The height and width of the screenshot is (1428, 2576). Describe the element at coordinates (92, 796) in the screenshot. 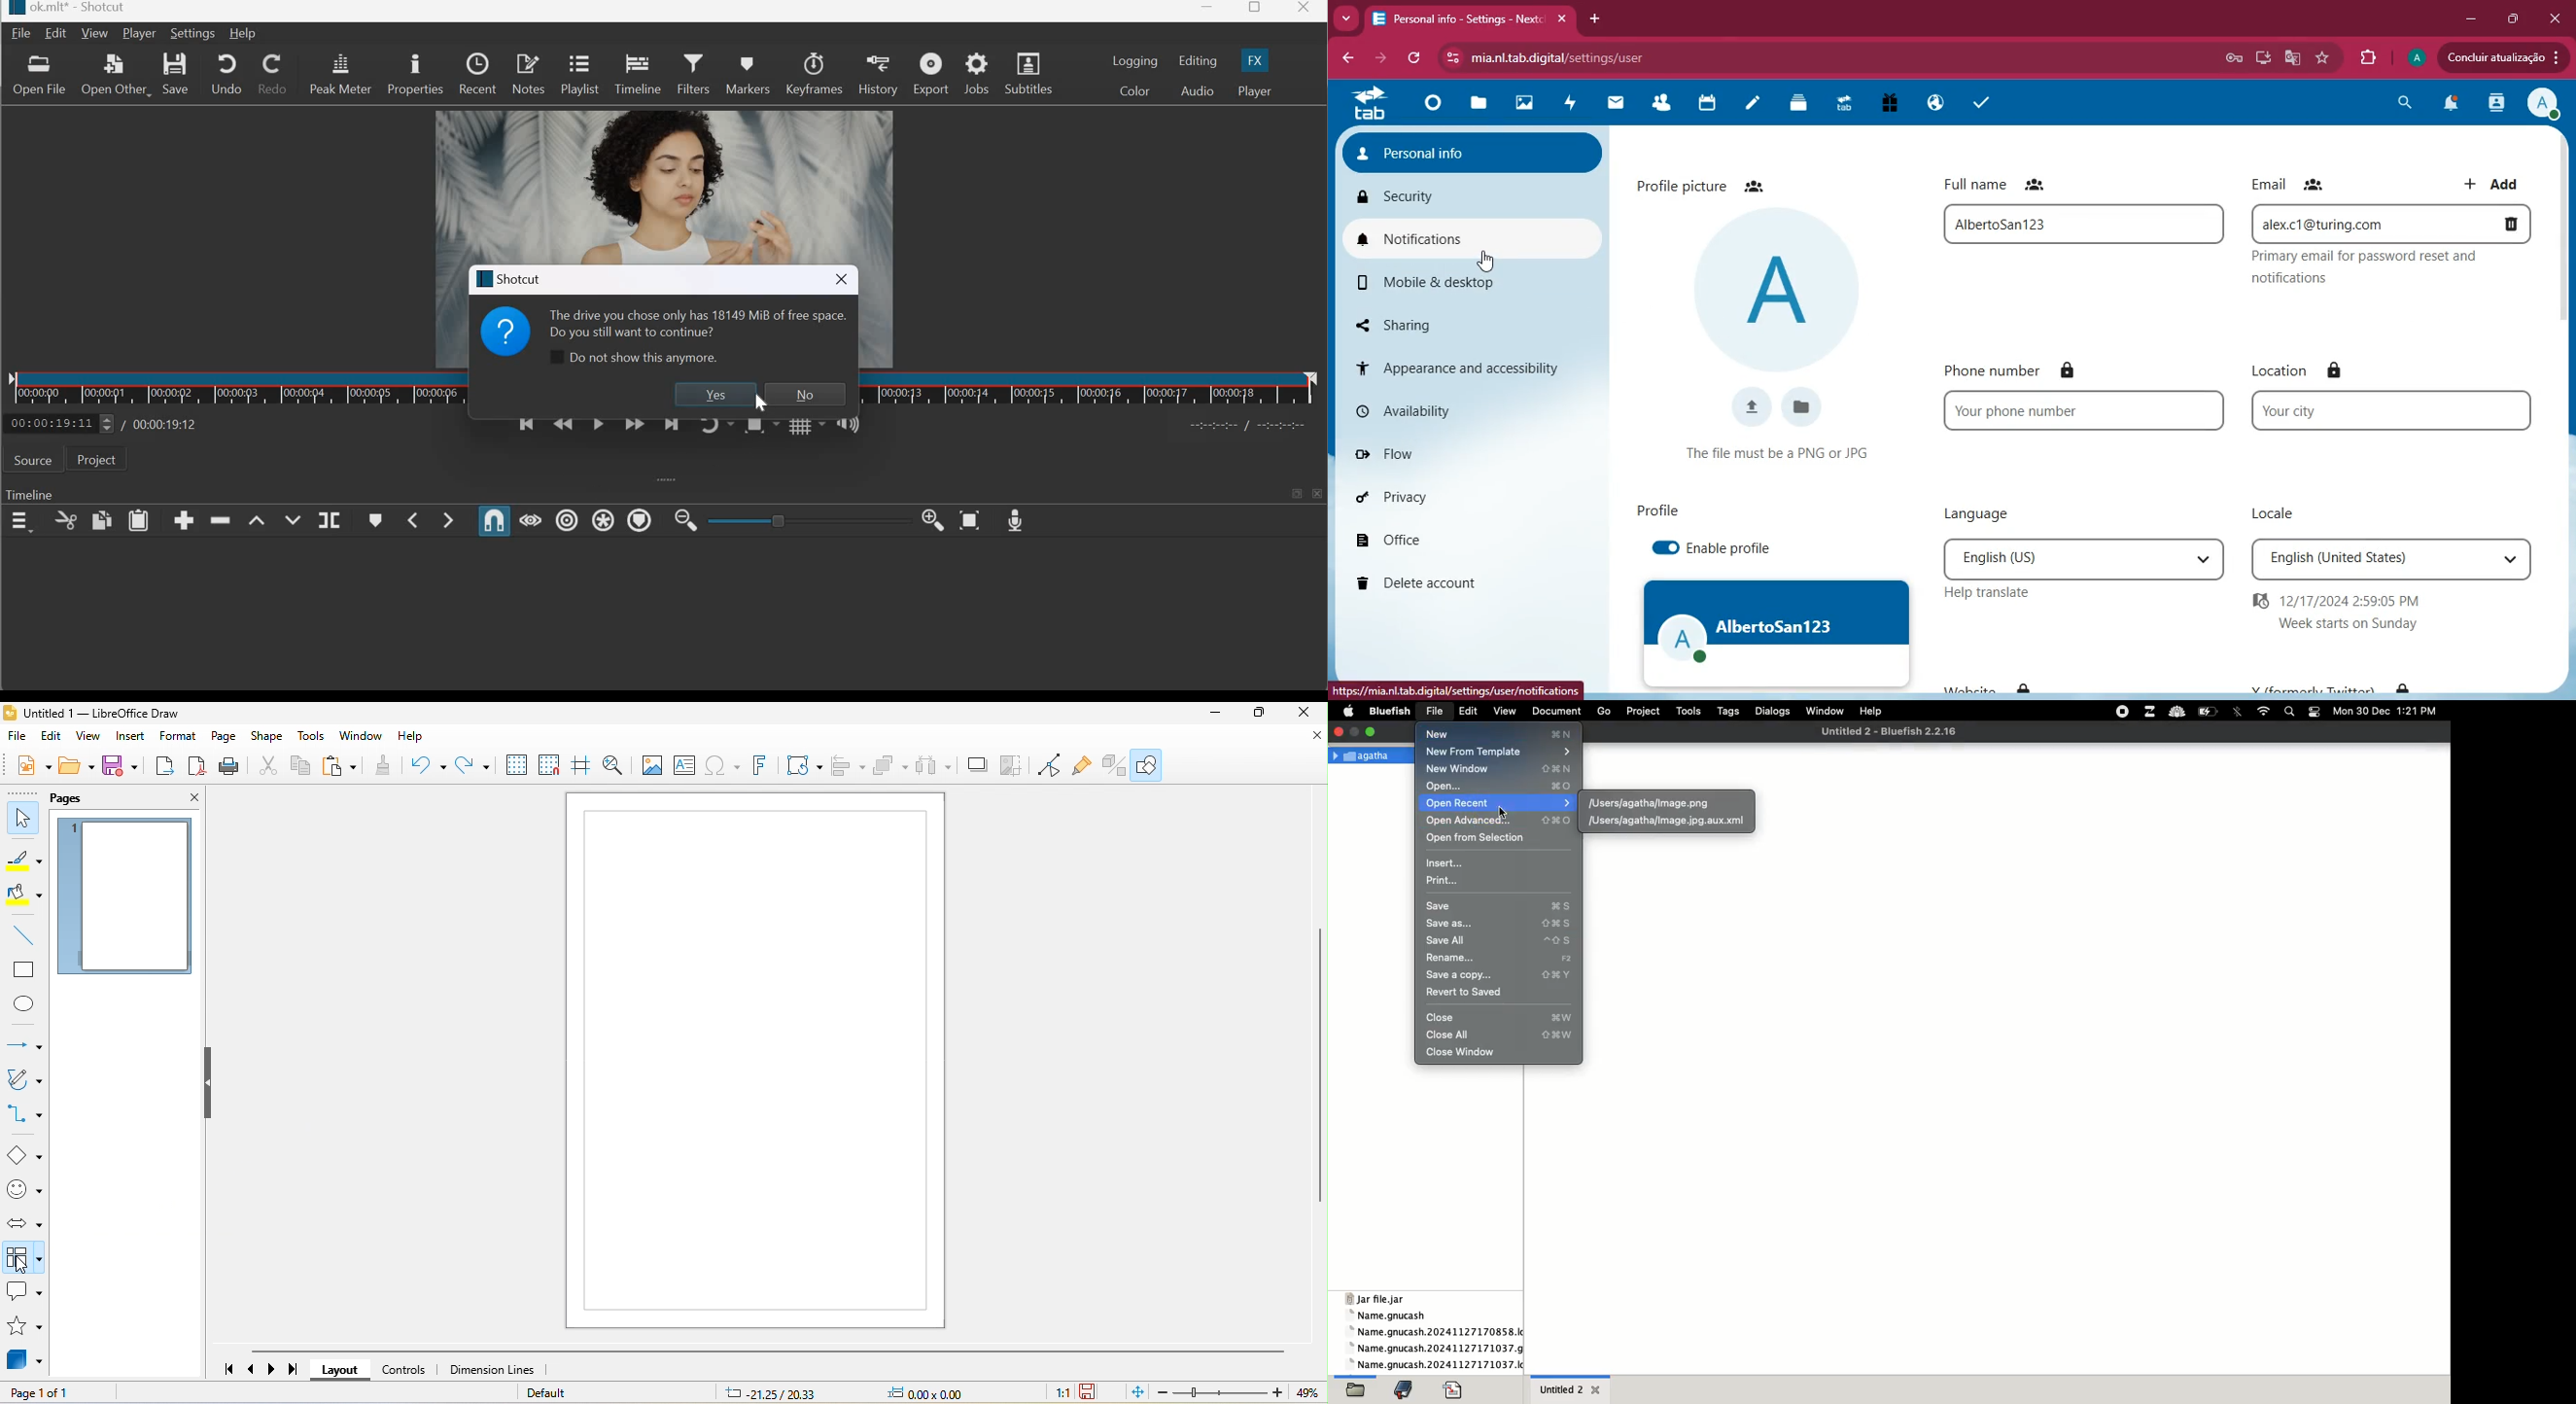

I see `pages` at that location.